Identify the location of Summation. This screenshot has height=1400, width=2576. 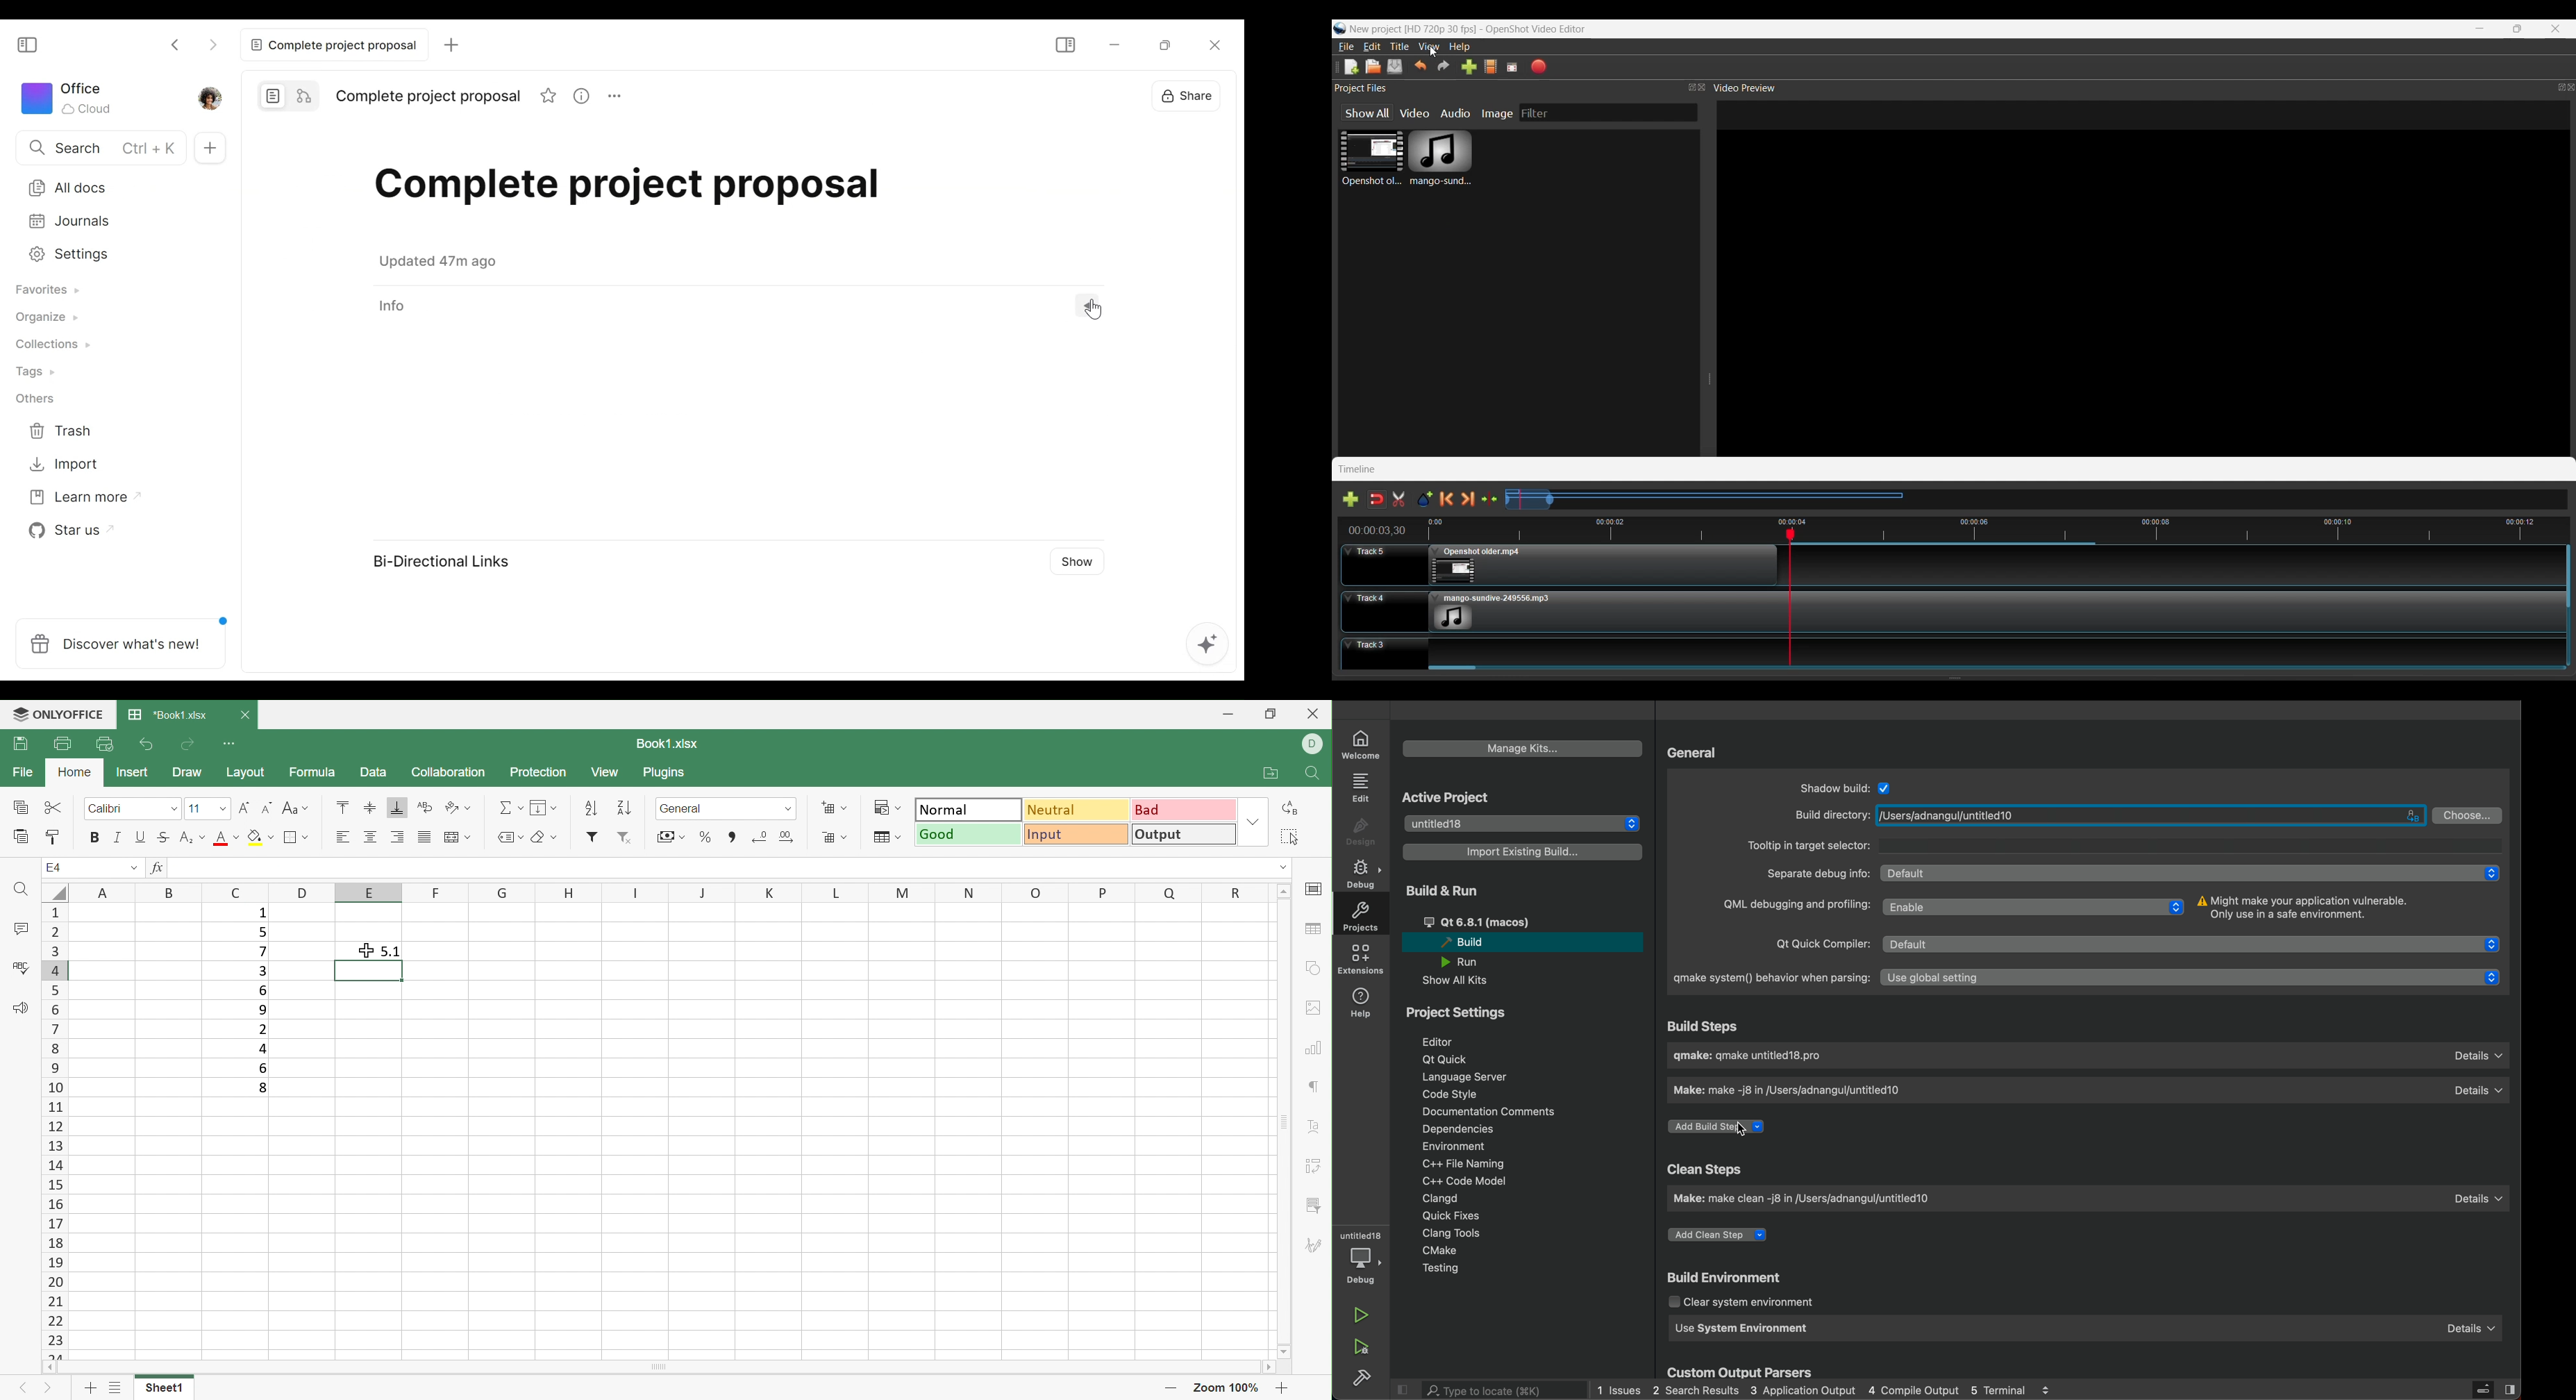
(510, 806).